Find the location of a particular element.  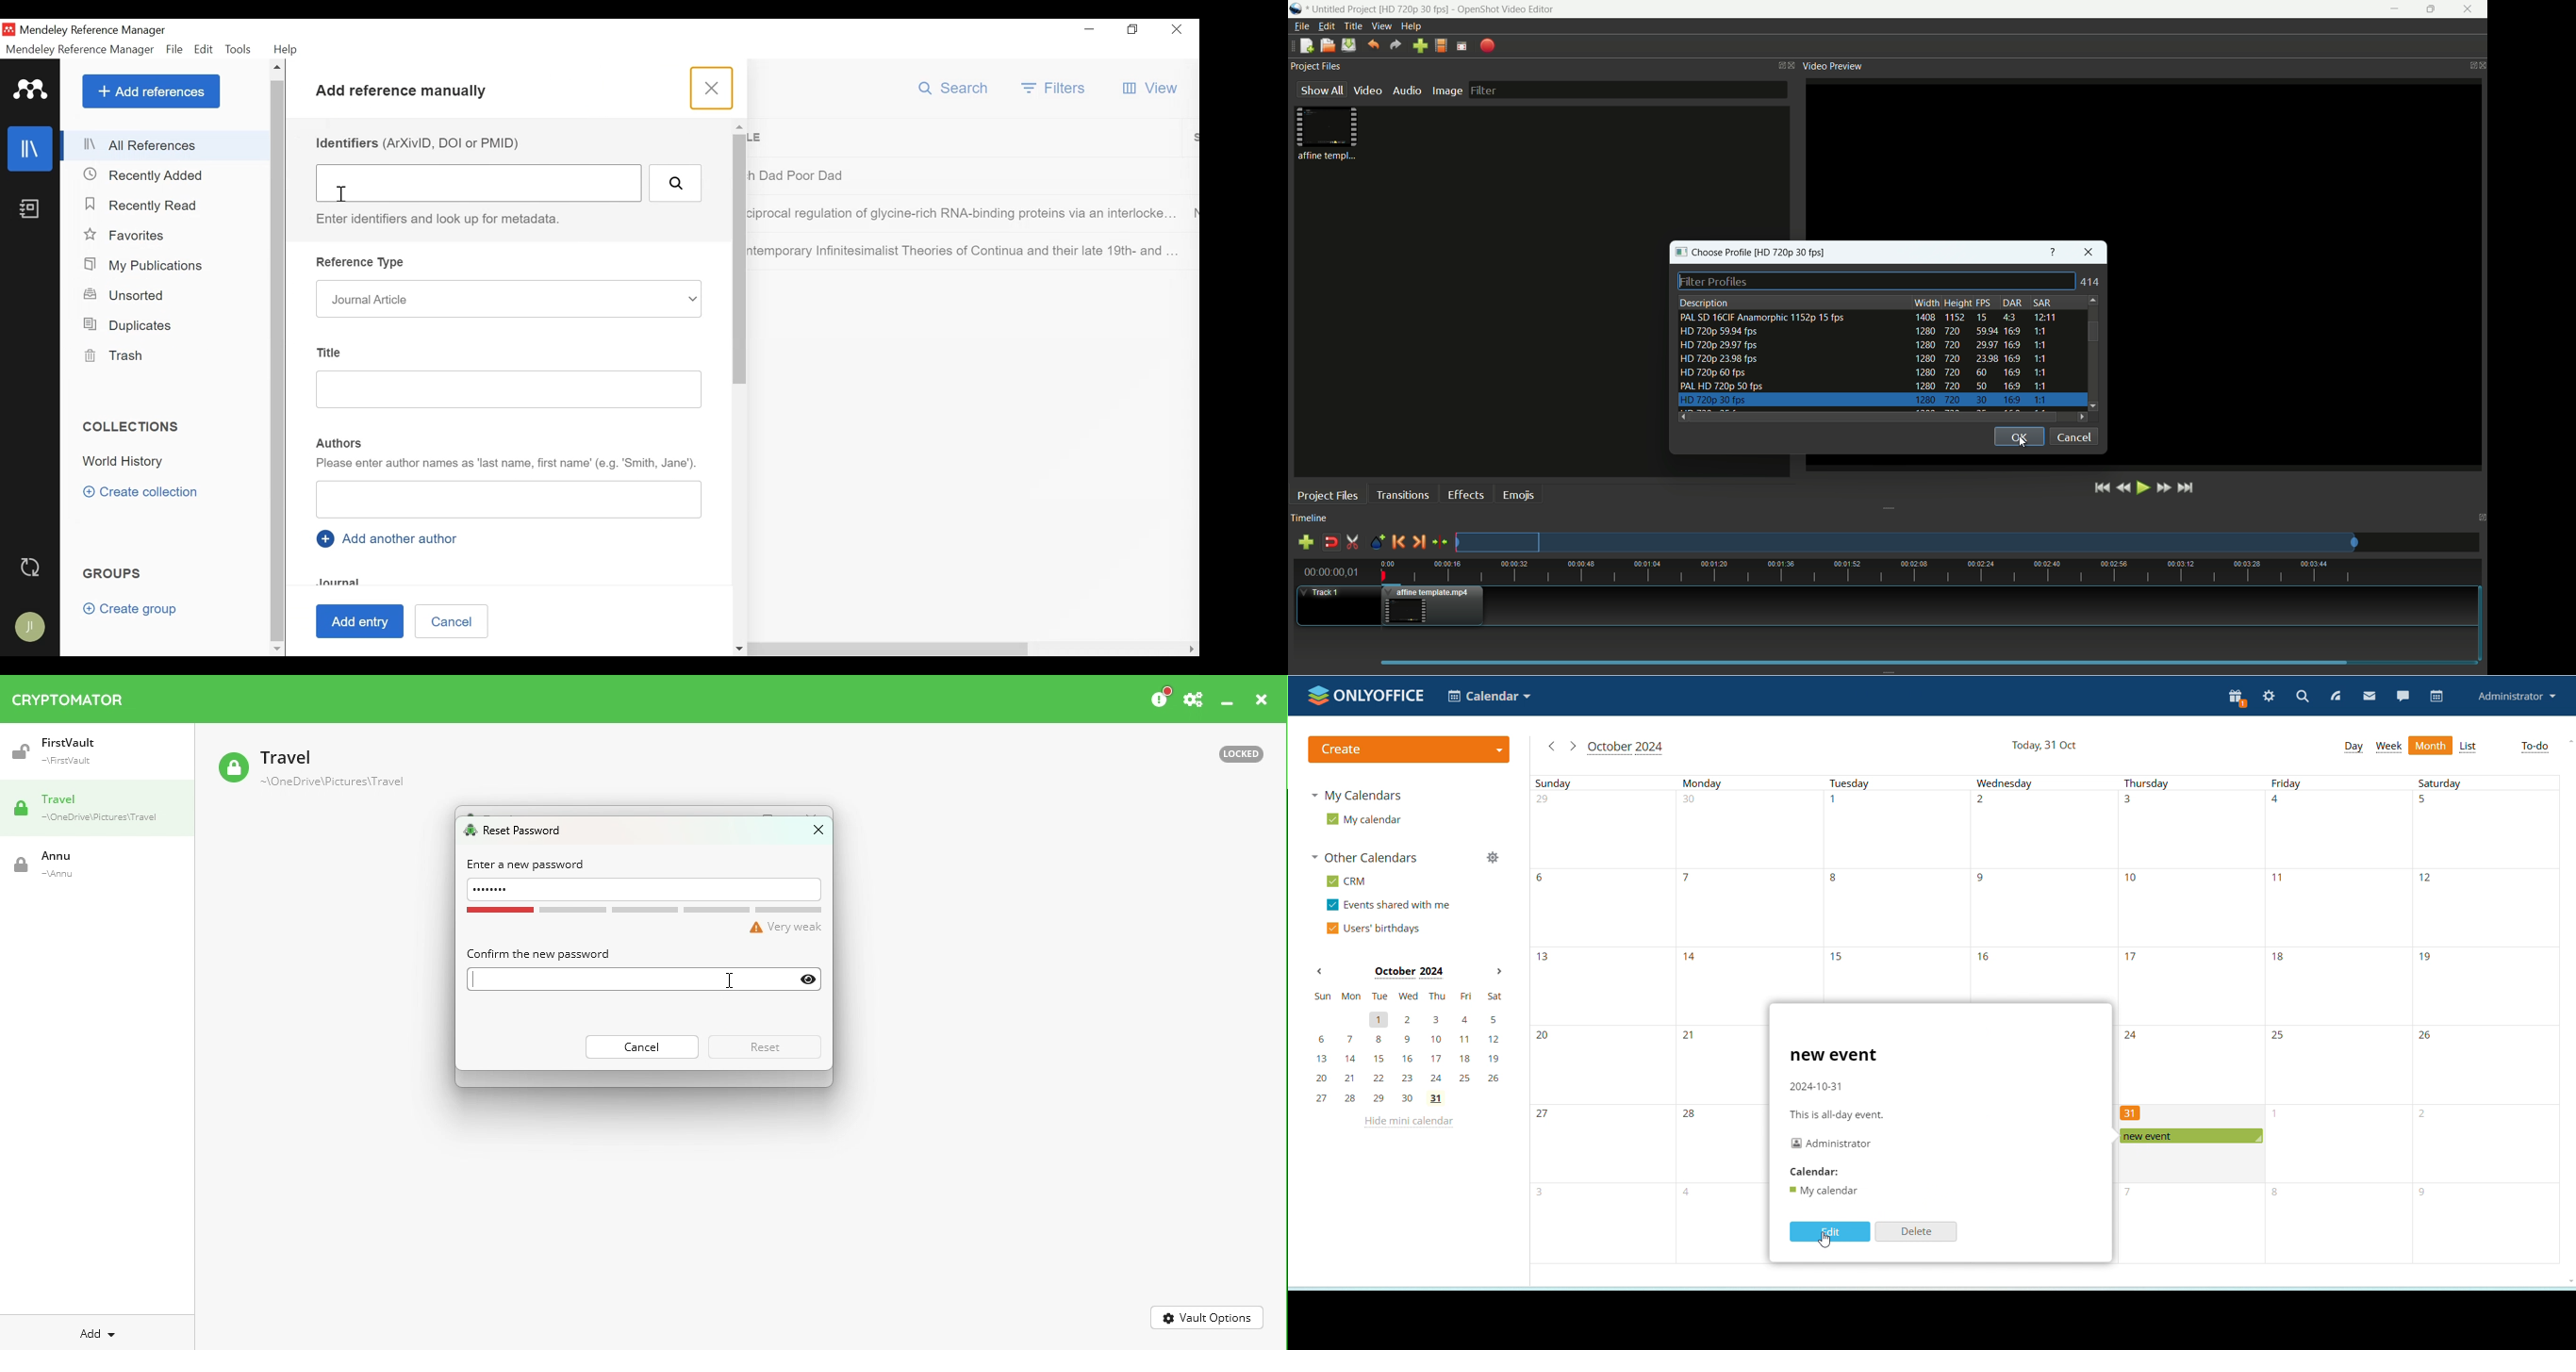

go to previous month is located at coordinates (1552, 746).